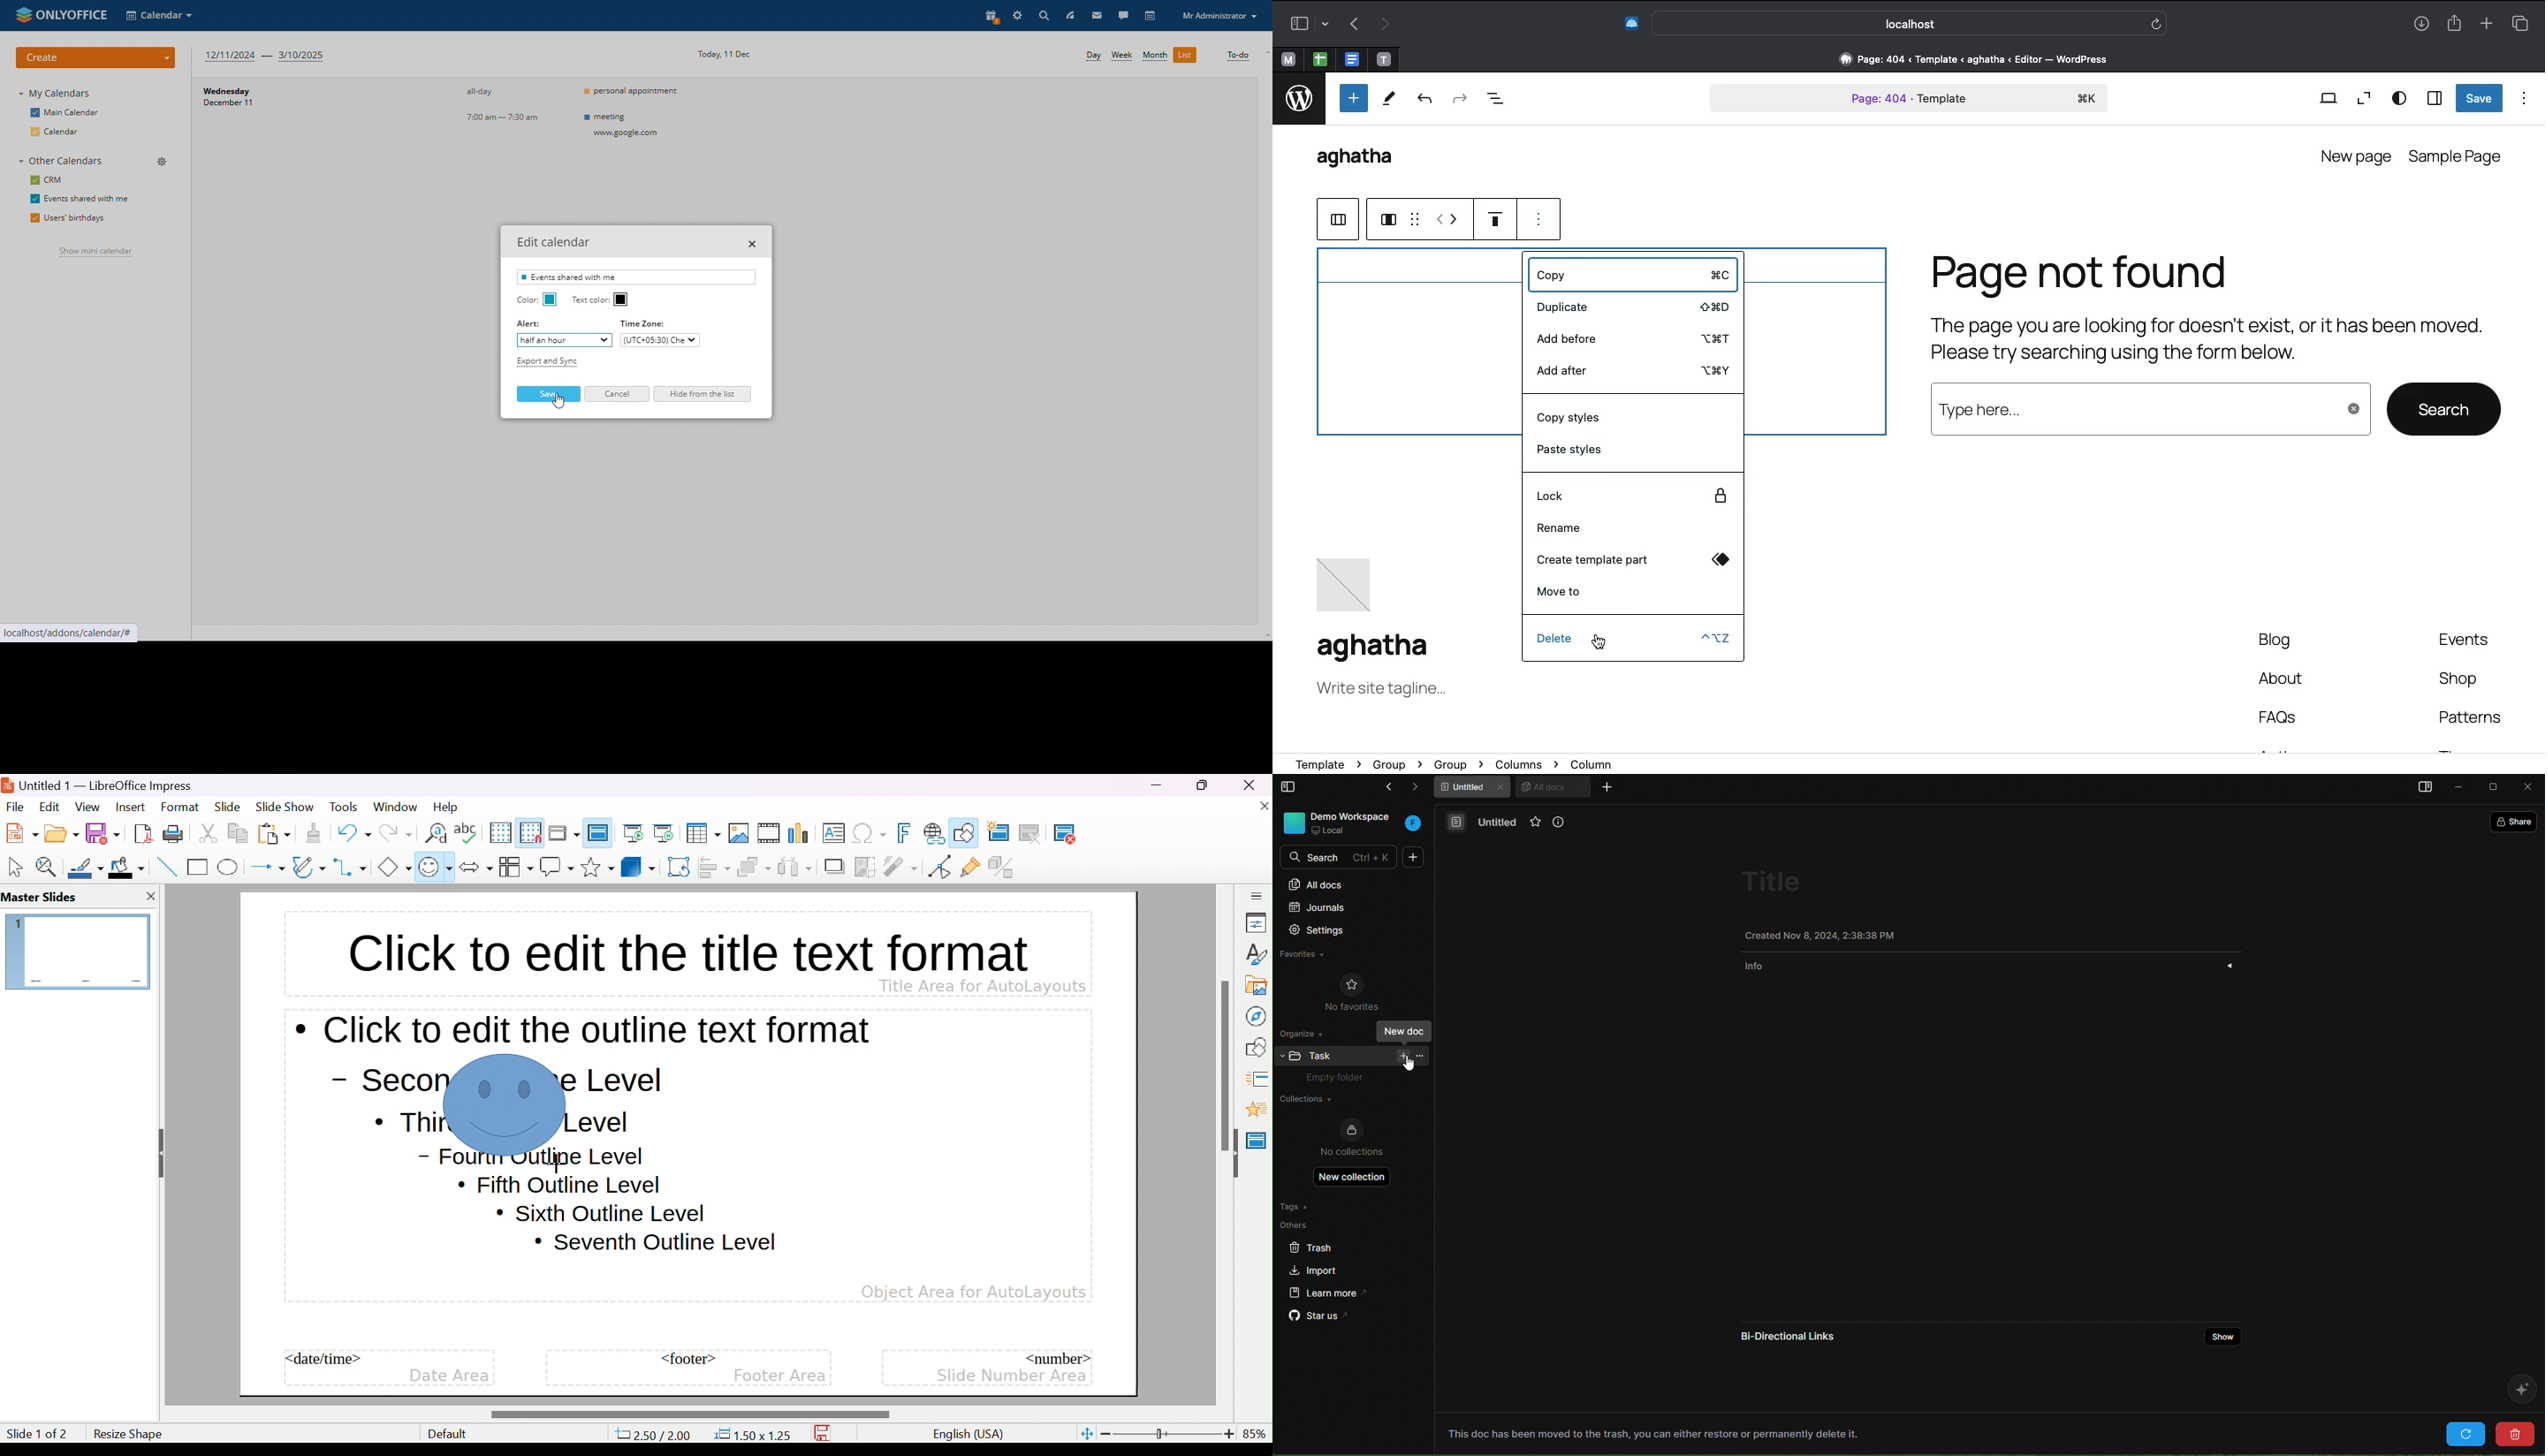  What do you see at coordinates (1386, 789) in the screenshot?
I see `go back` at bounding box center [1386, 789].